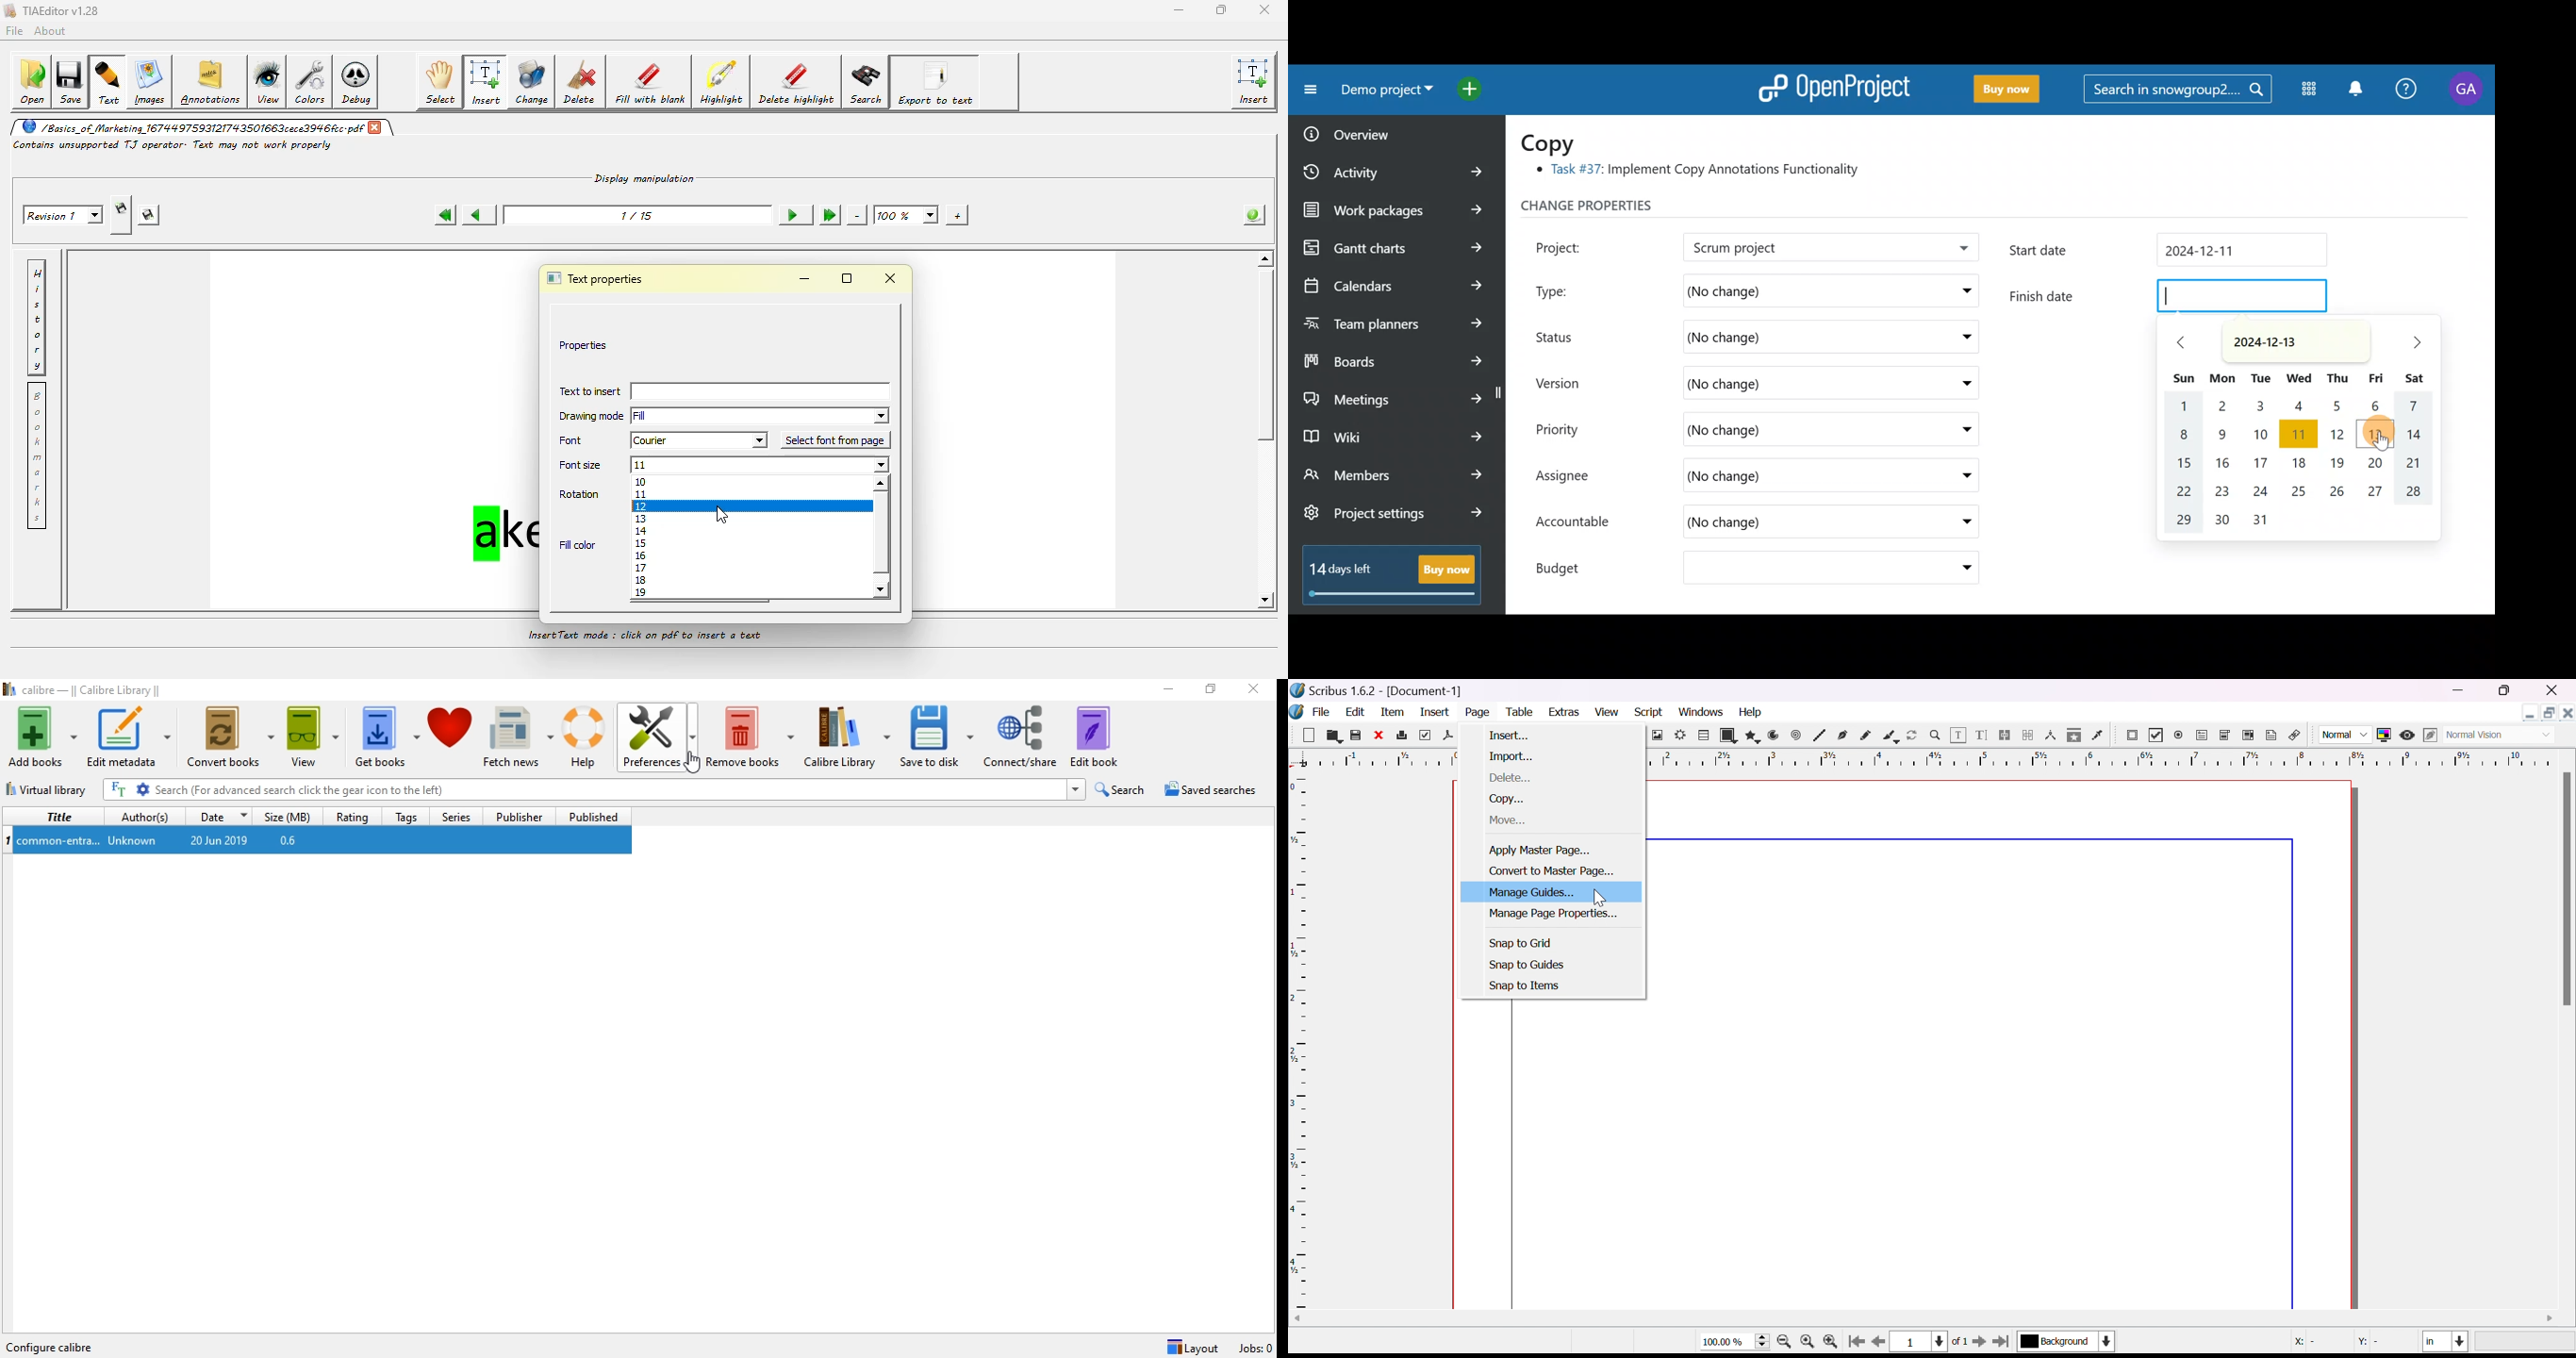 The image size is (2576, 1372). What do you see at coordinates (2176, 90) in the screenshot?
I see `Search in snowgroup?.... ` at bounding box center [2176, 90].